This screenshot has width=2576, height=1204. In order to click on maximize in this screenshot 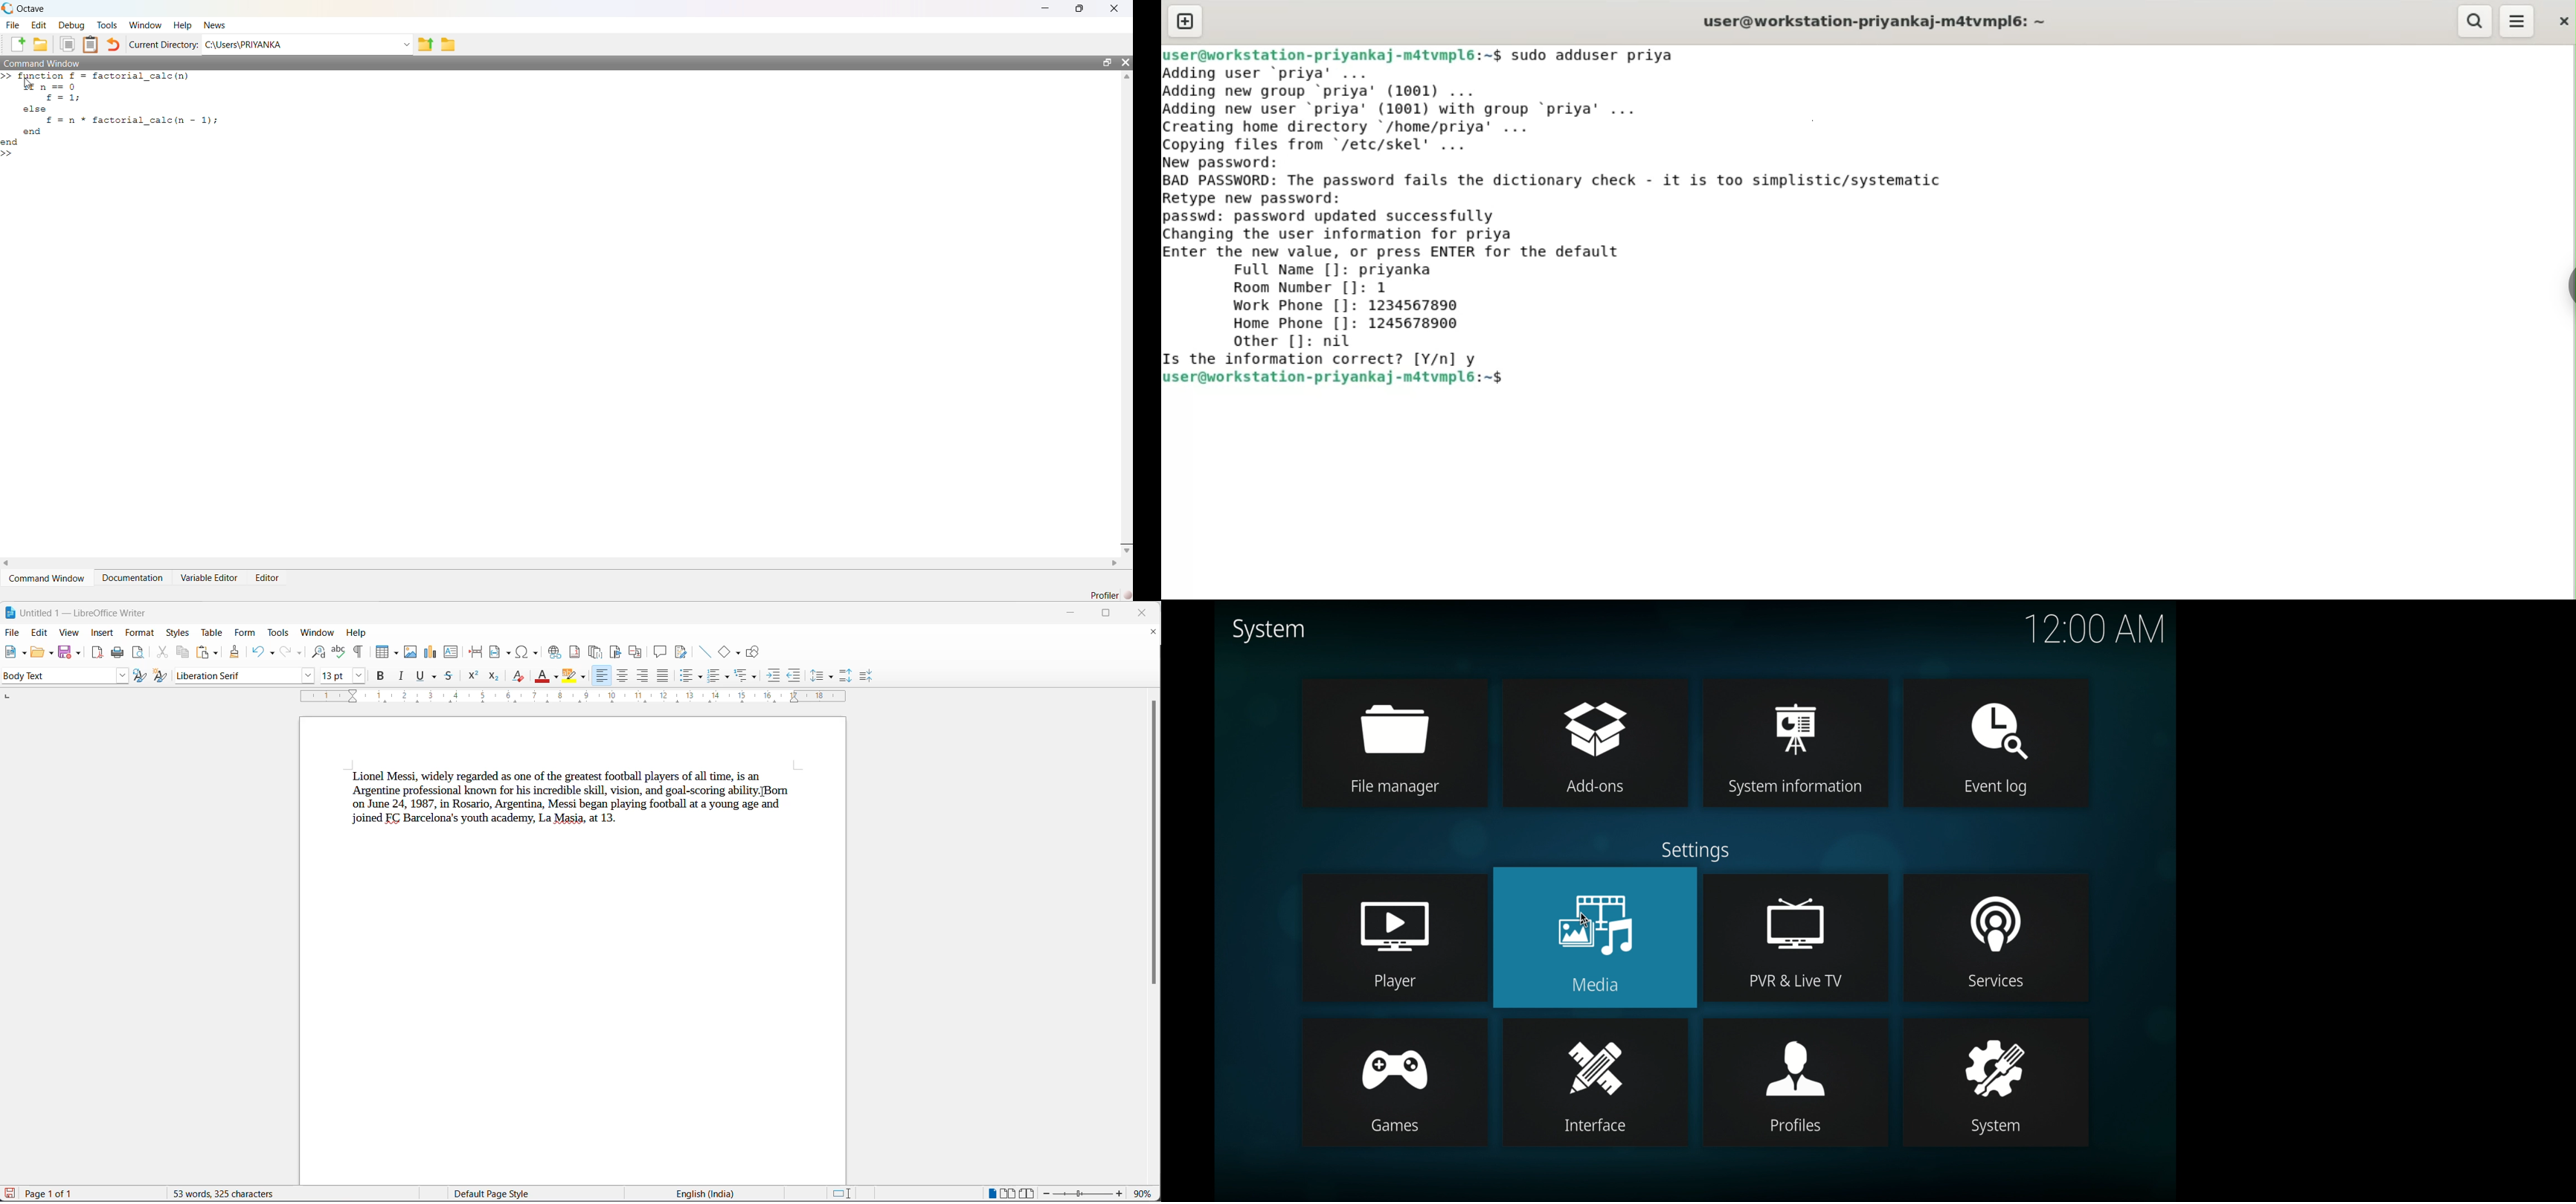, I will do `click(1110, 613)`.